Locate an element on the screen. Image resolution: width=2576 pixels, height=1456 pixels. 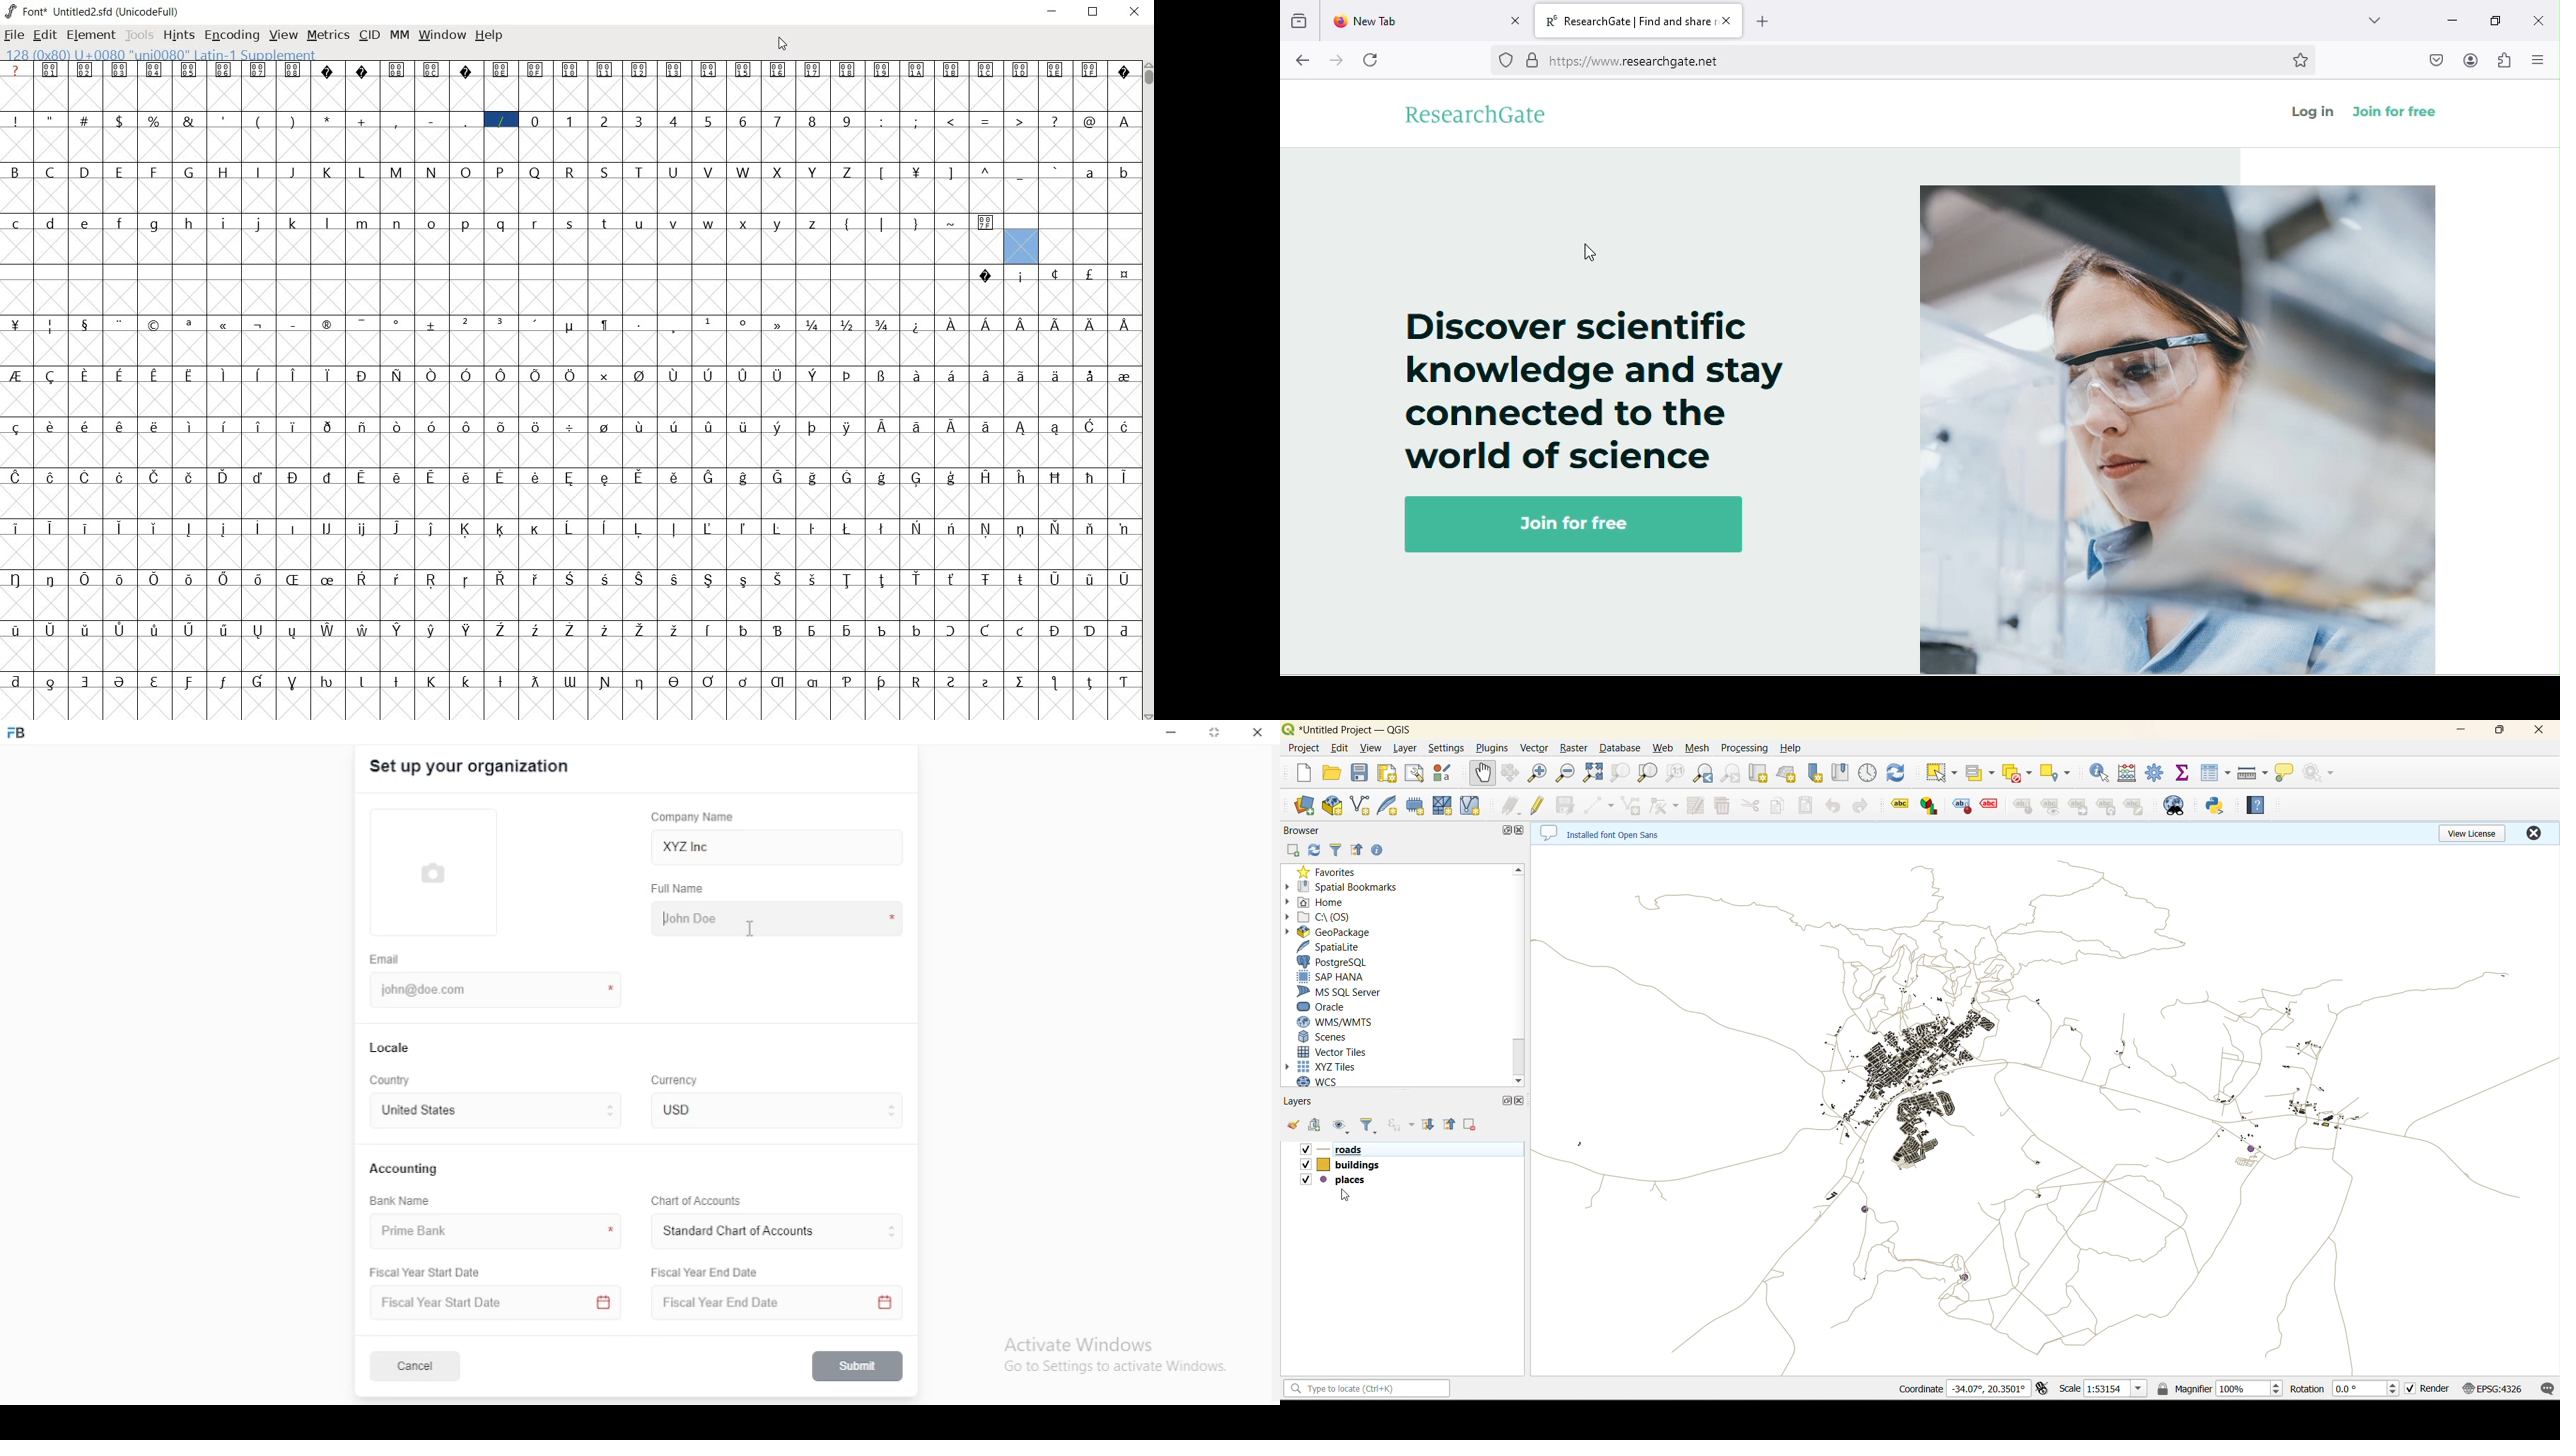
accounting is located at coordinates (405, 1168).